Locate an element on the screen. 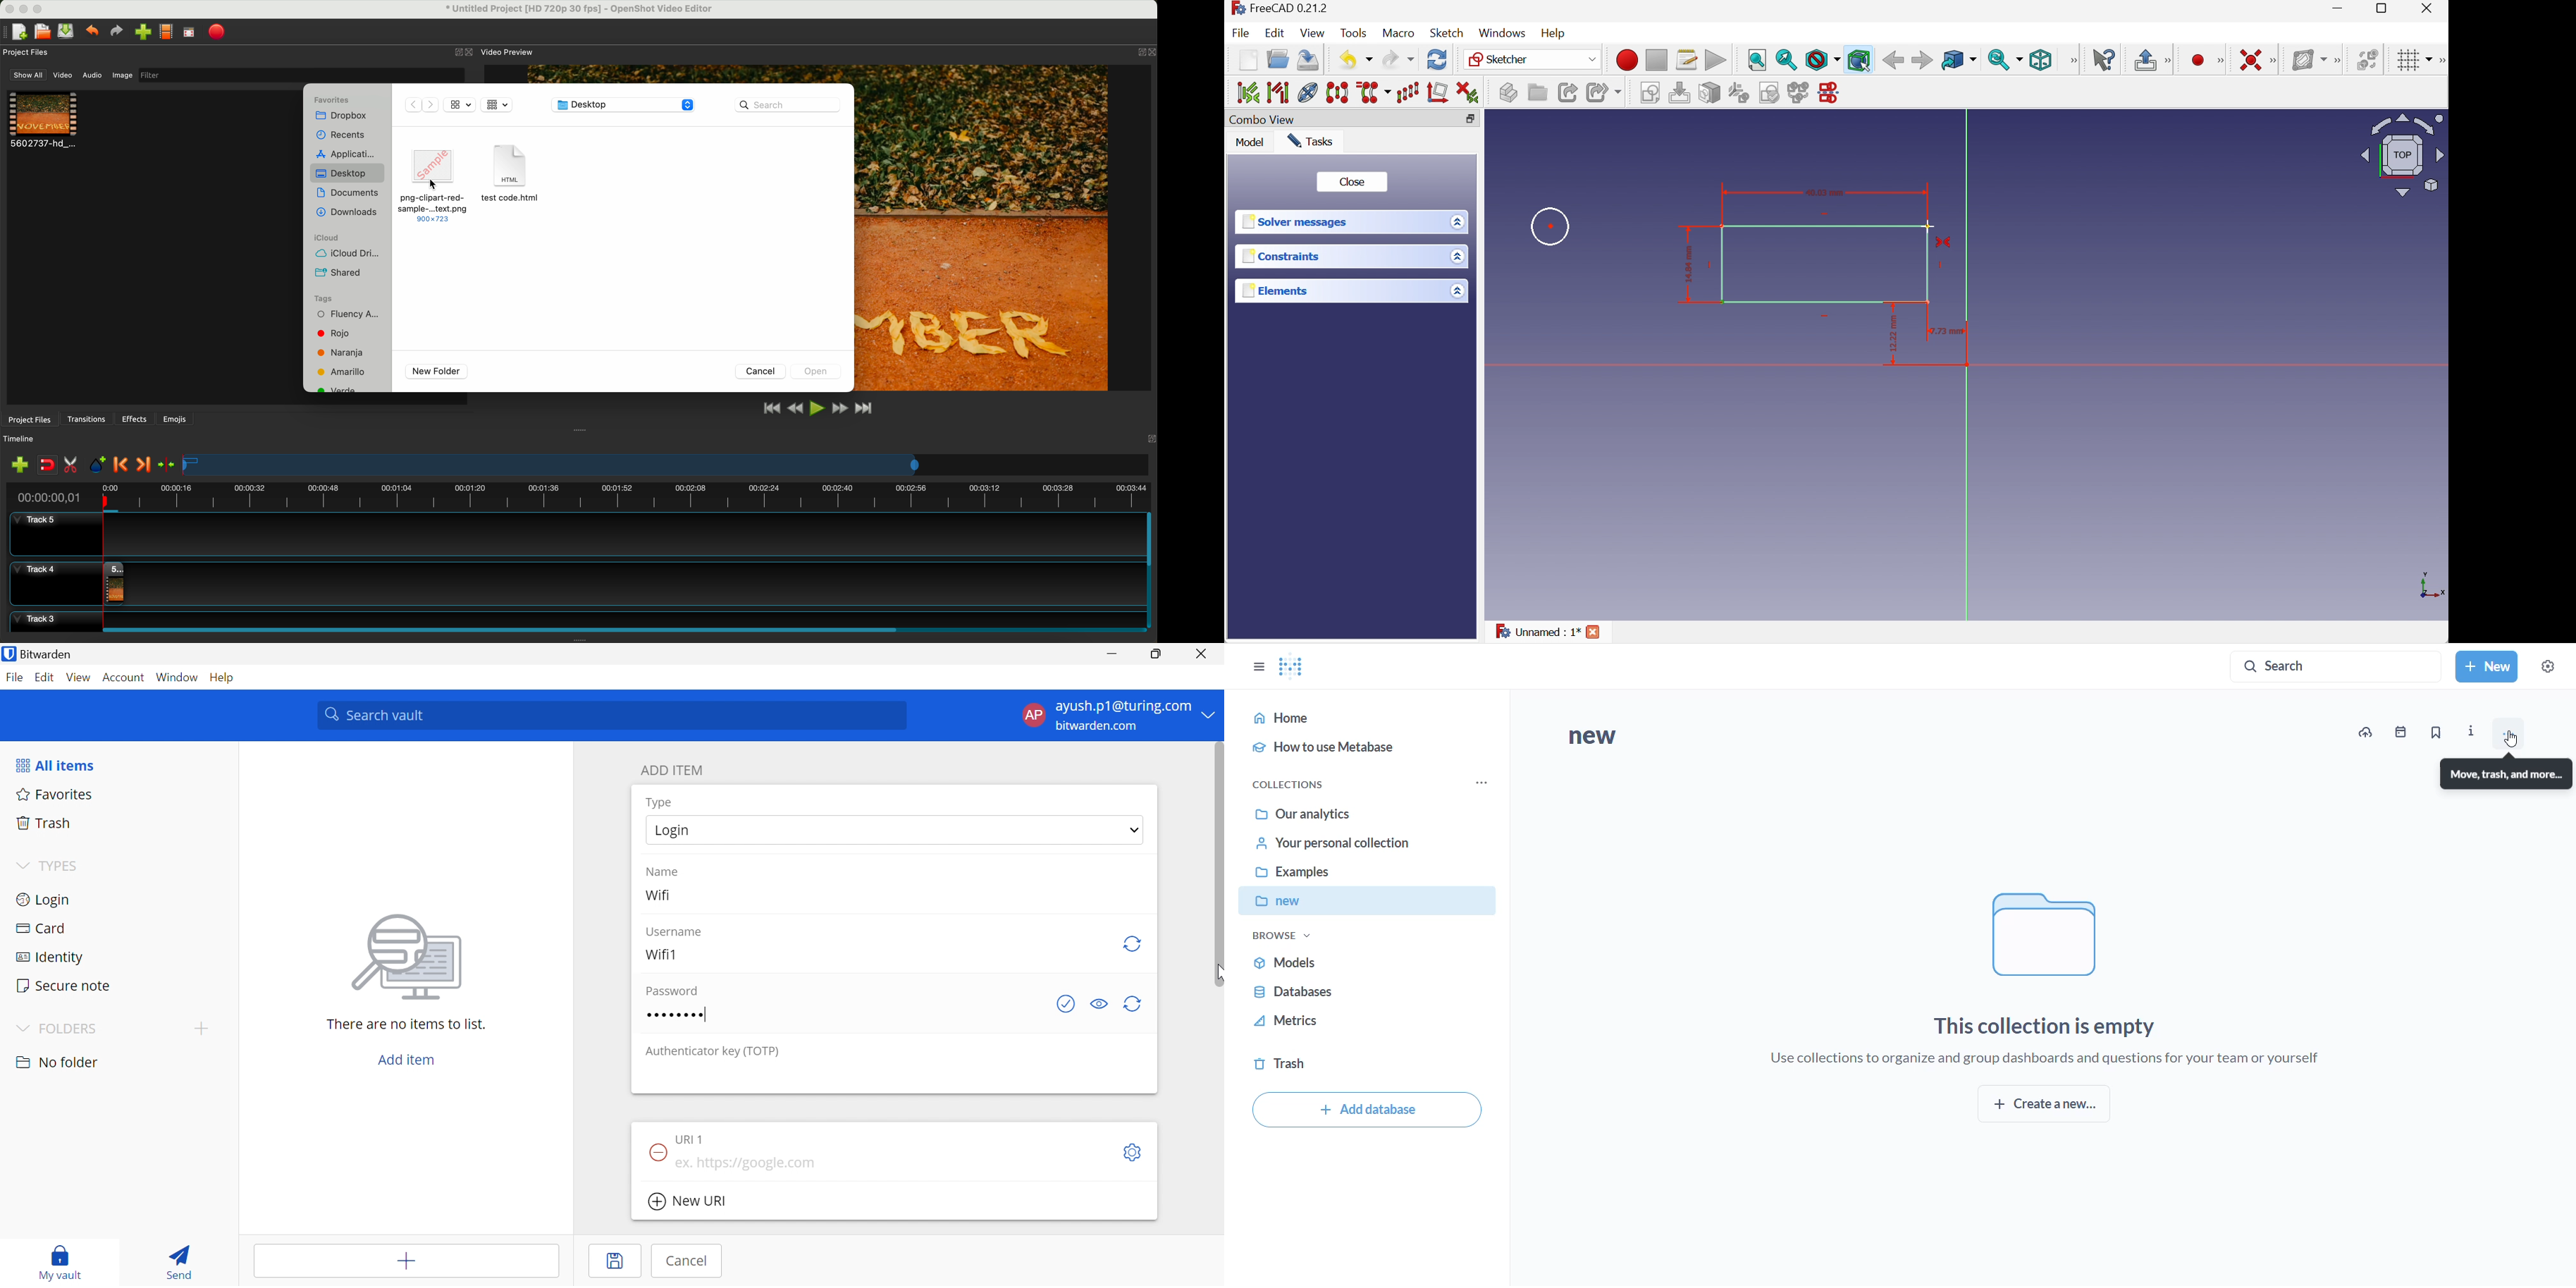  navigate arrows is located at coordinates (422, 104).